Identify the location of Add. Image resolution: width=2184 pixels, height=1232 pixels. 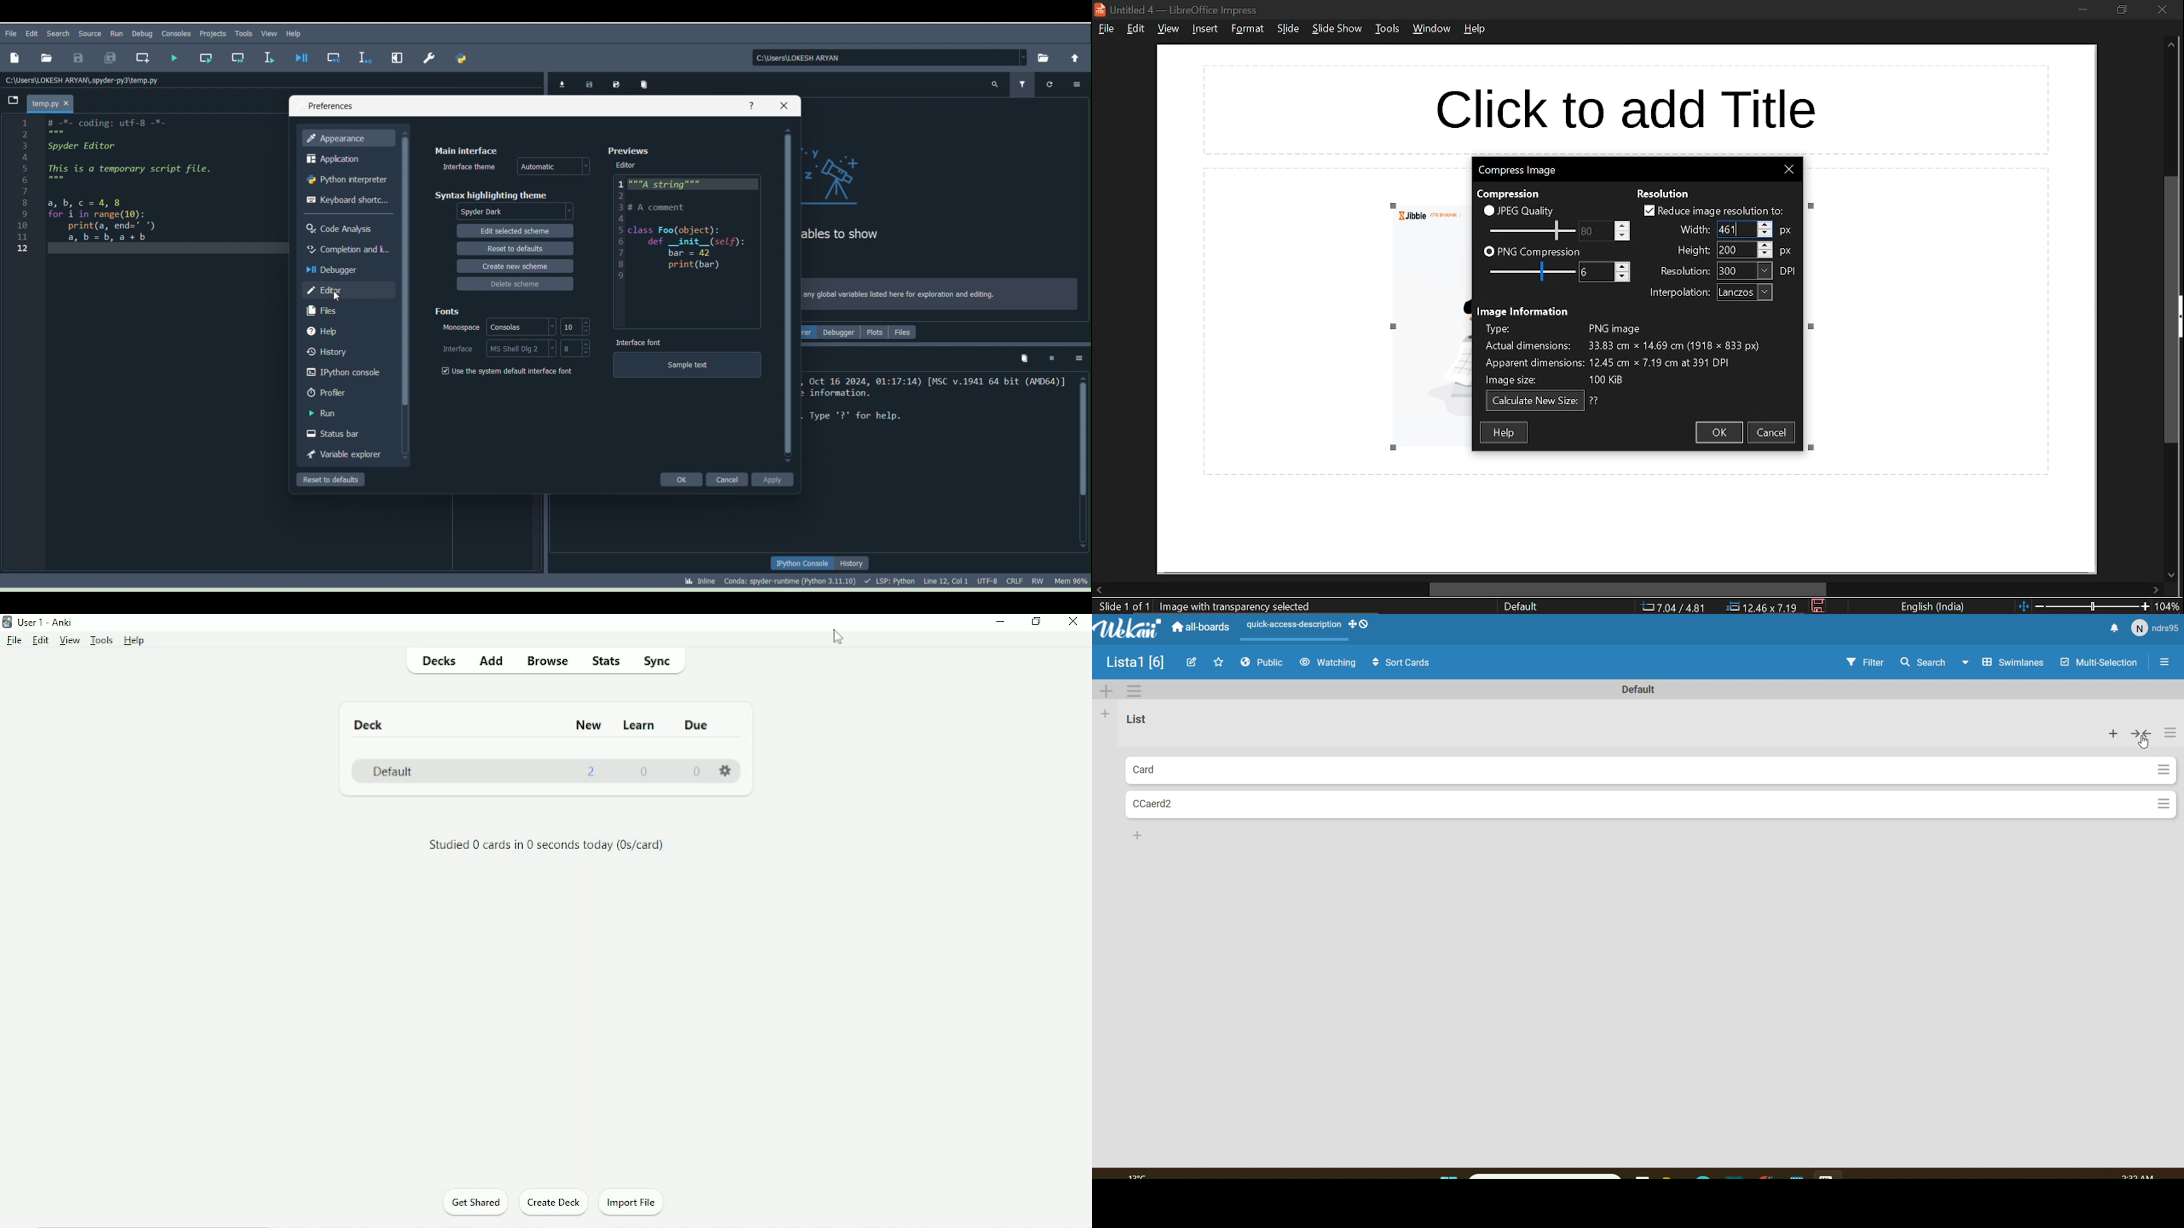
(1103, 716).